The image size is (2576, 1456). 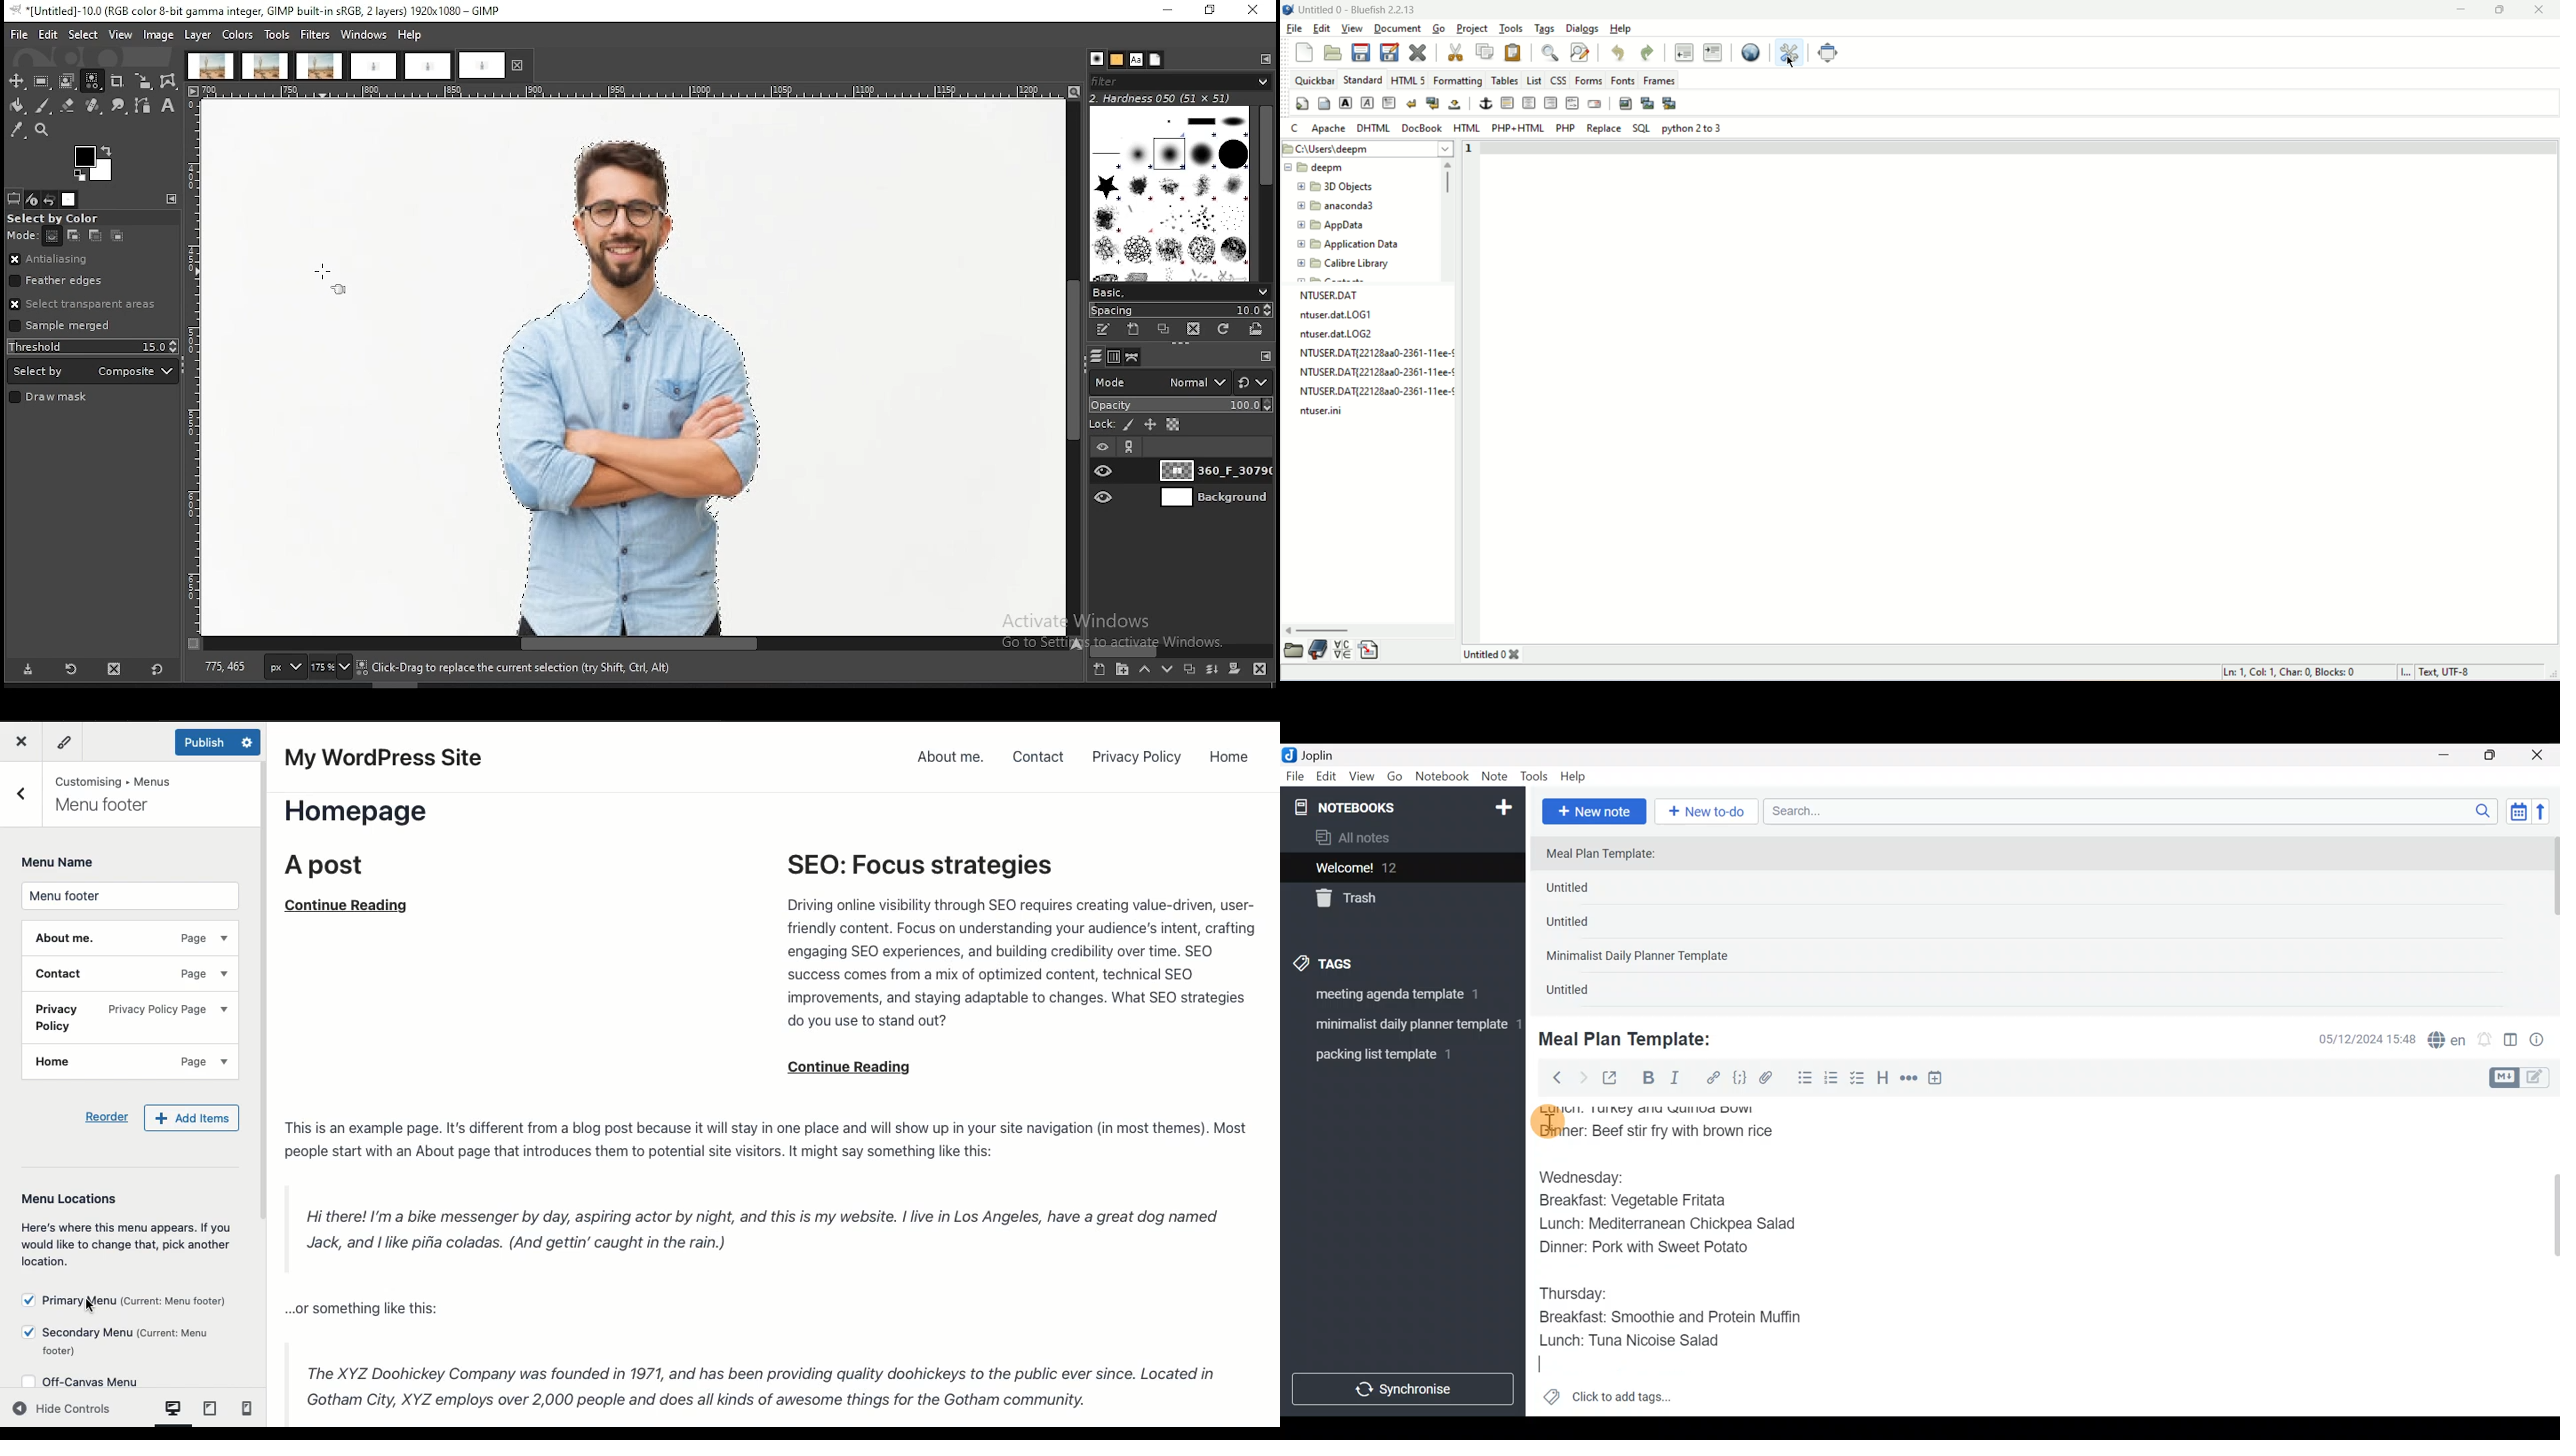 What do you see at coordinates (1361, 51) in the screenshot?
I see `save` at bounding box center [1361, 51].